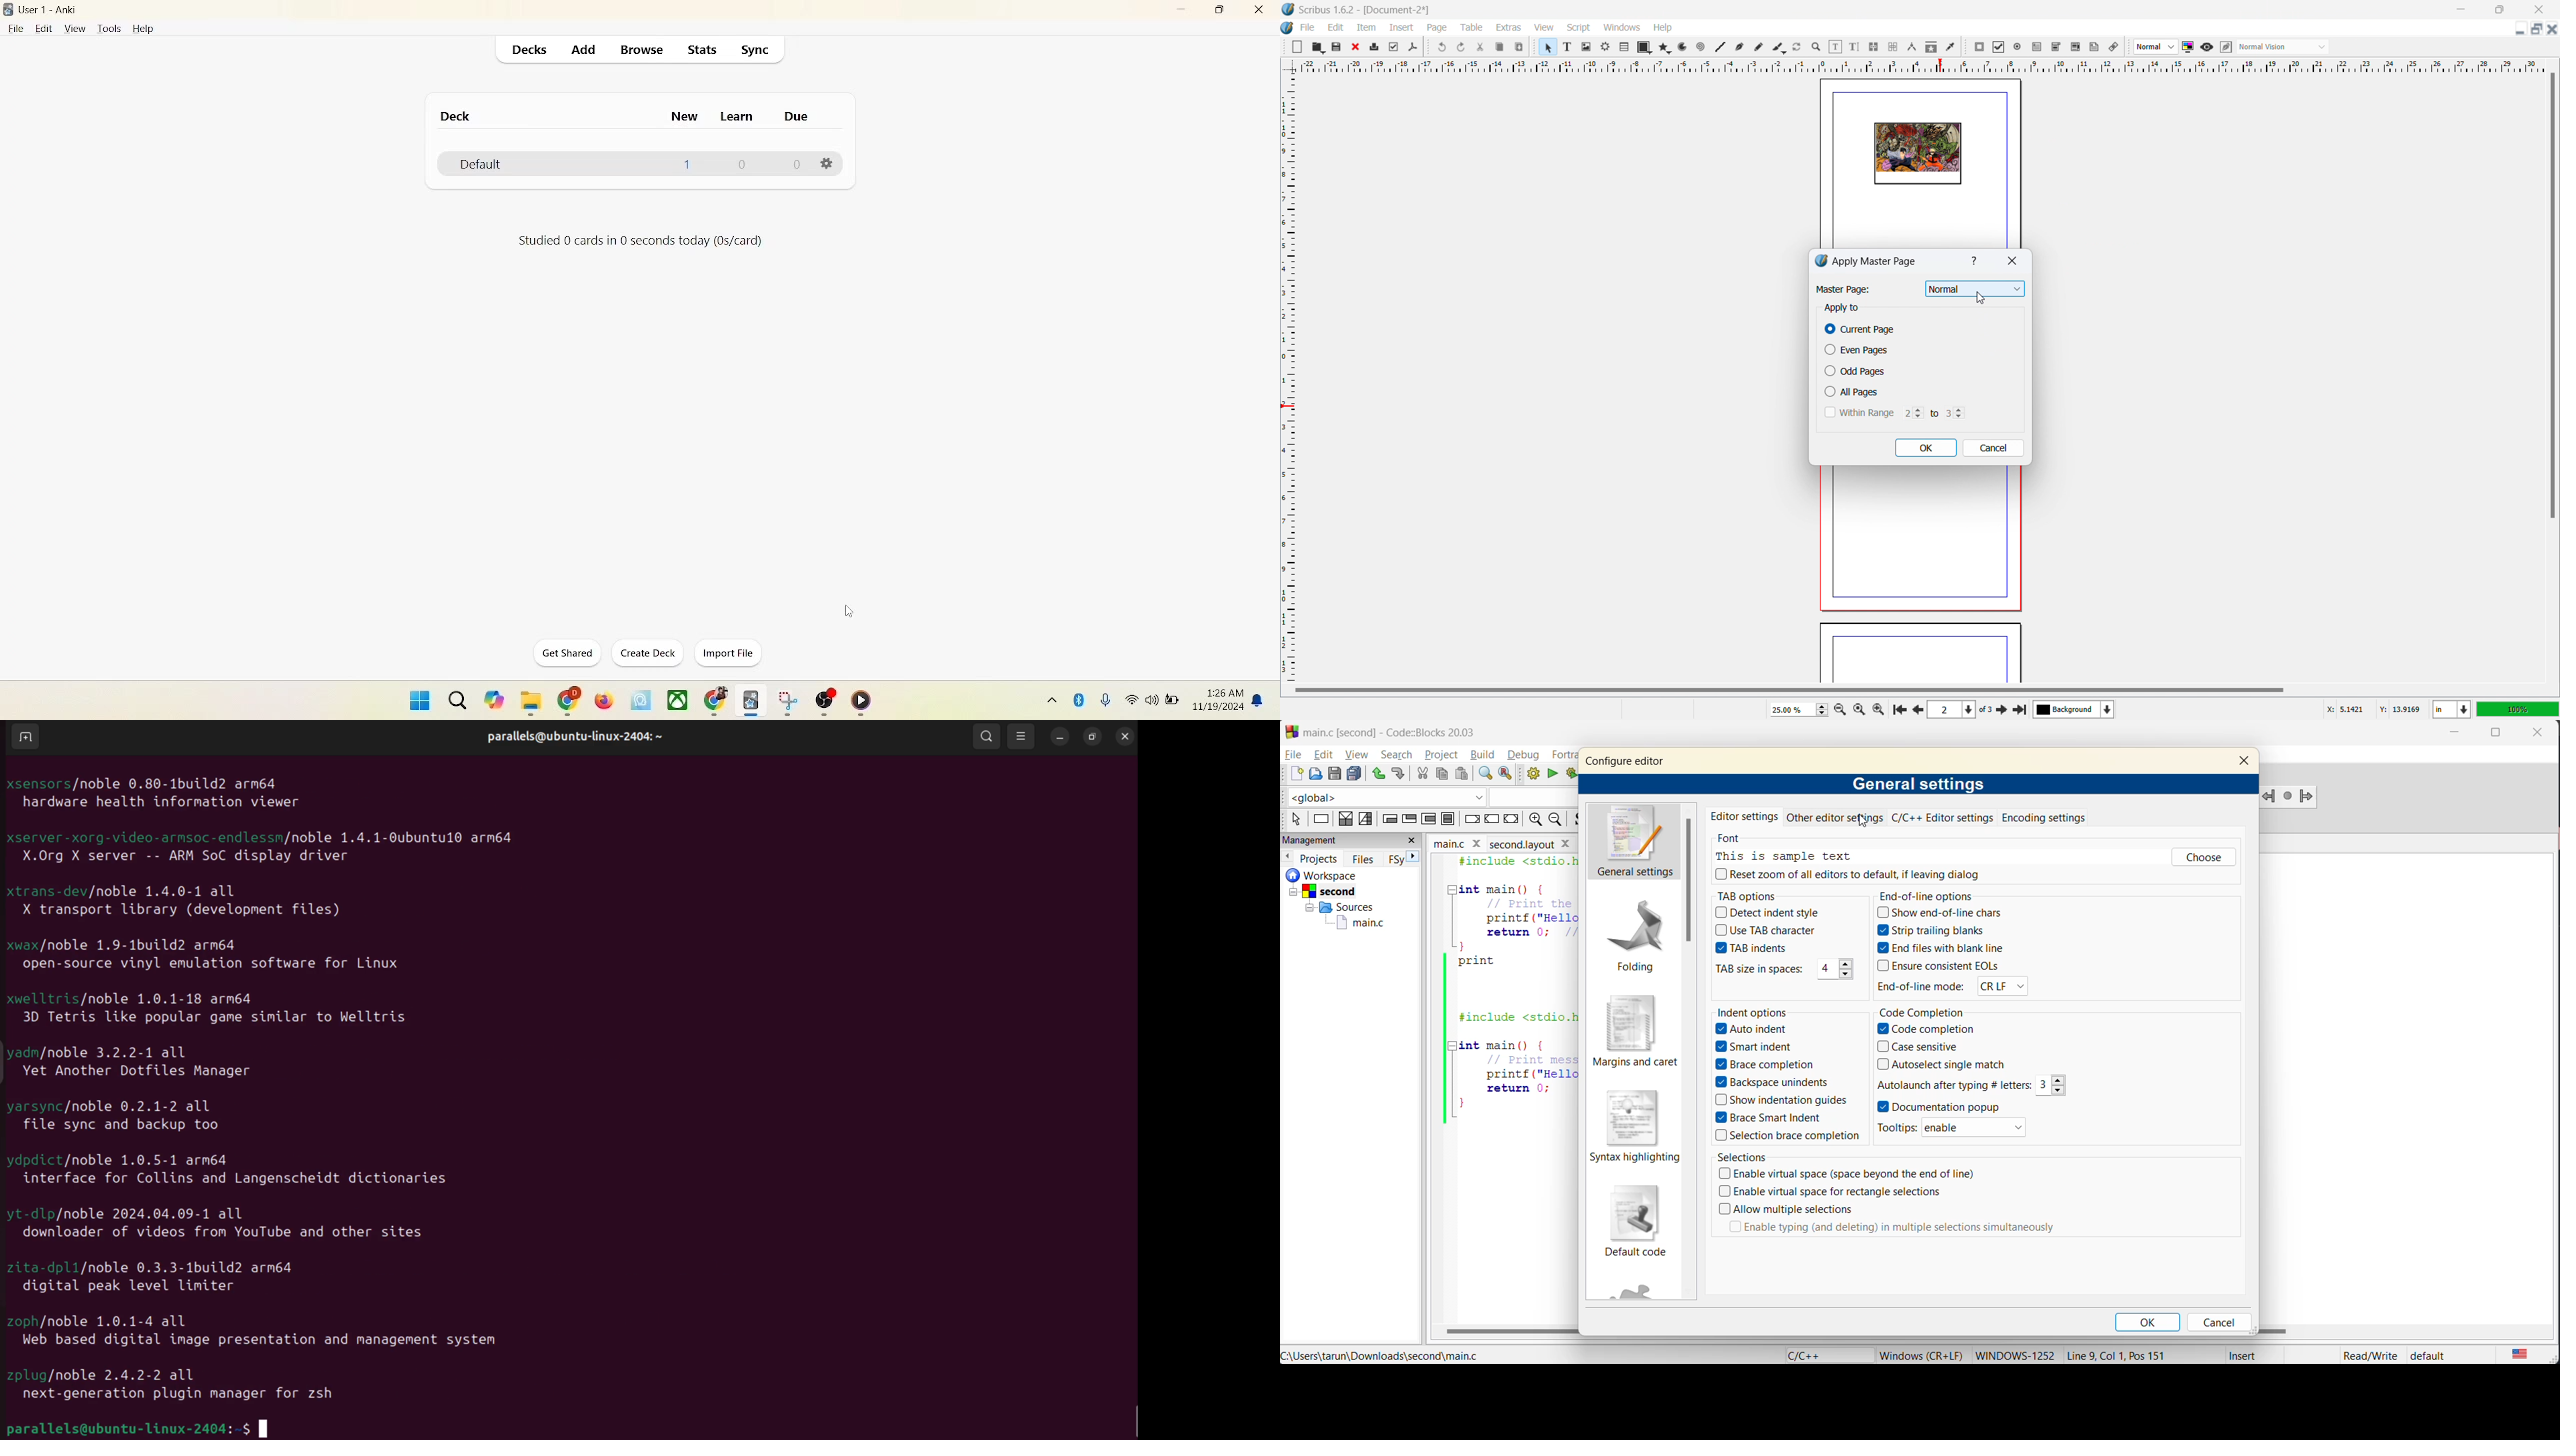 Image resolution: width=2576 pixels, height=1456 pixels. Describe the element at coordinates (1625, 761) in the screenshot. I see `configure editor` at that location.